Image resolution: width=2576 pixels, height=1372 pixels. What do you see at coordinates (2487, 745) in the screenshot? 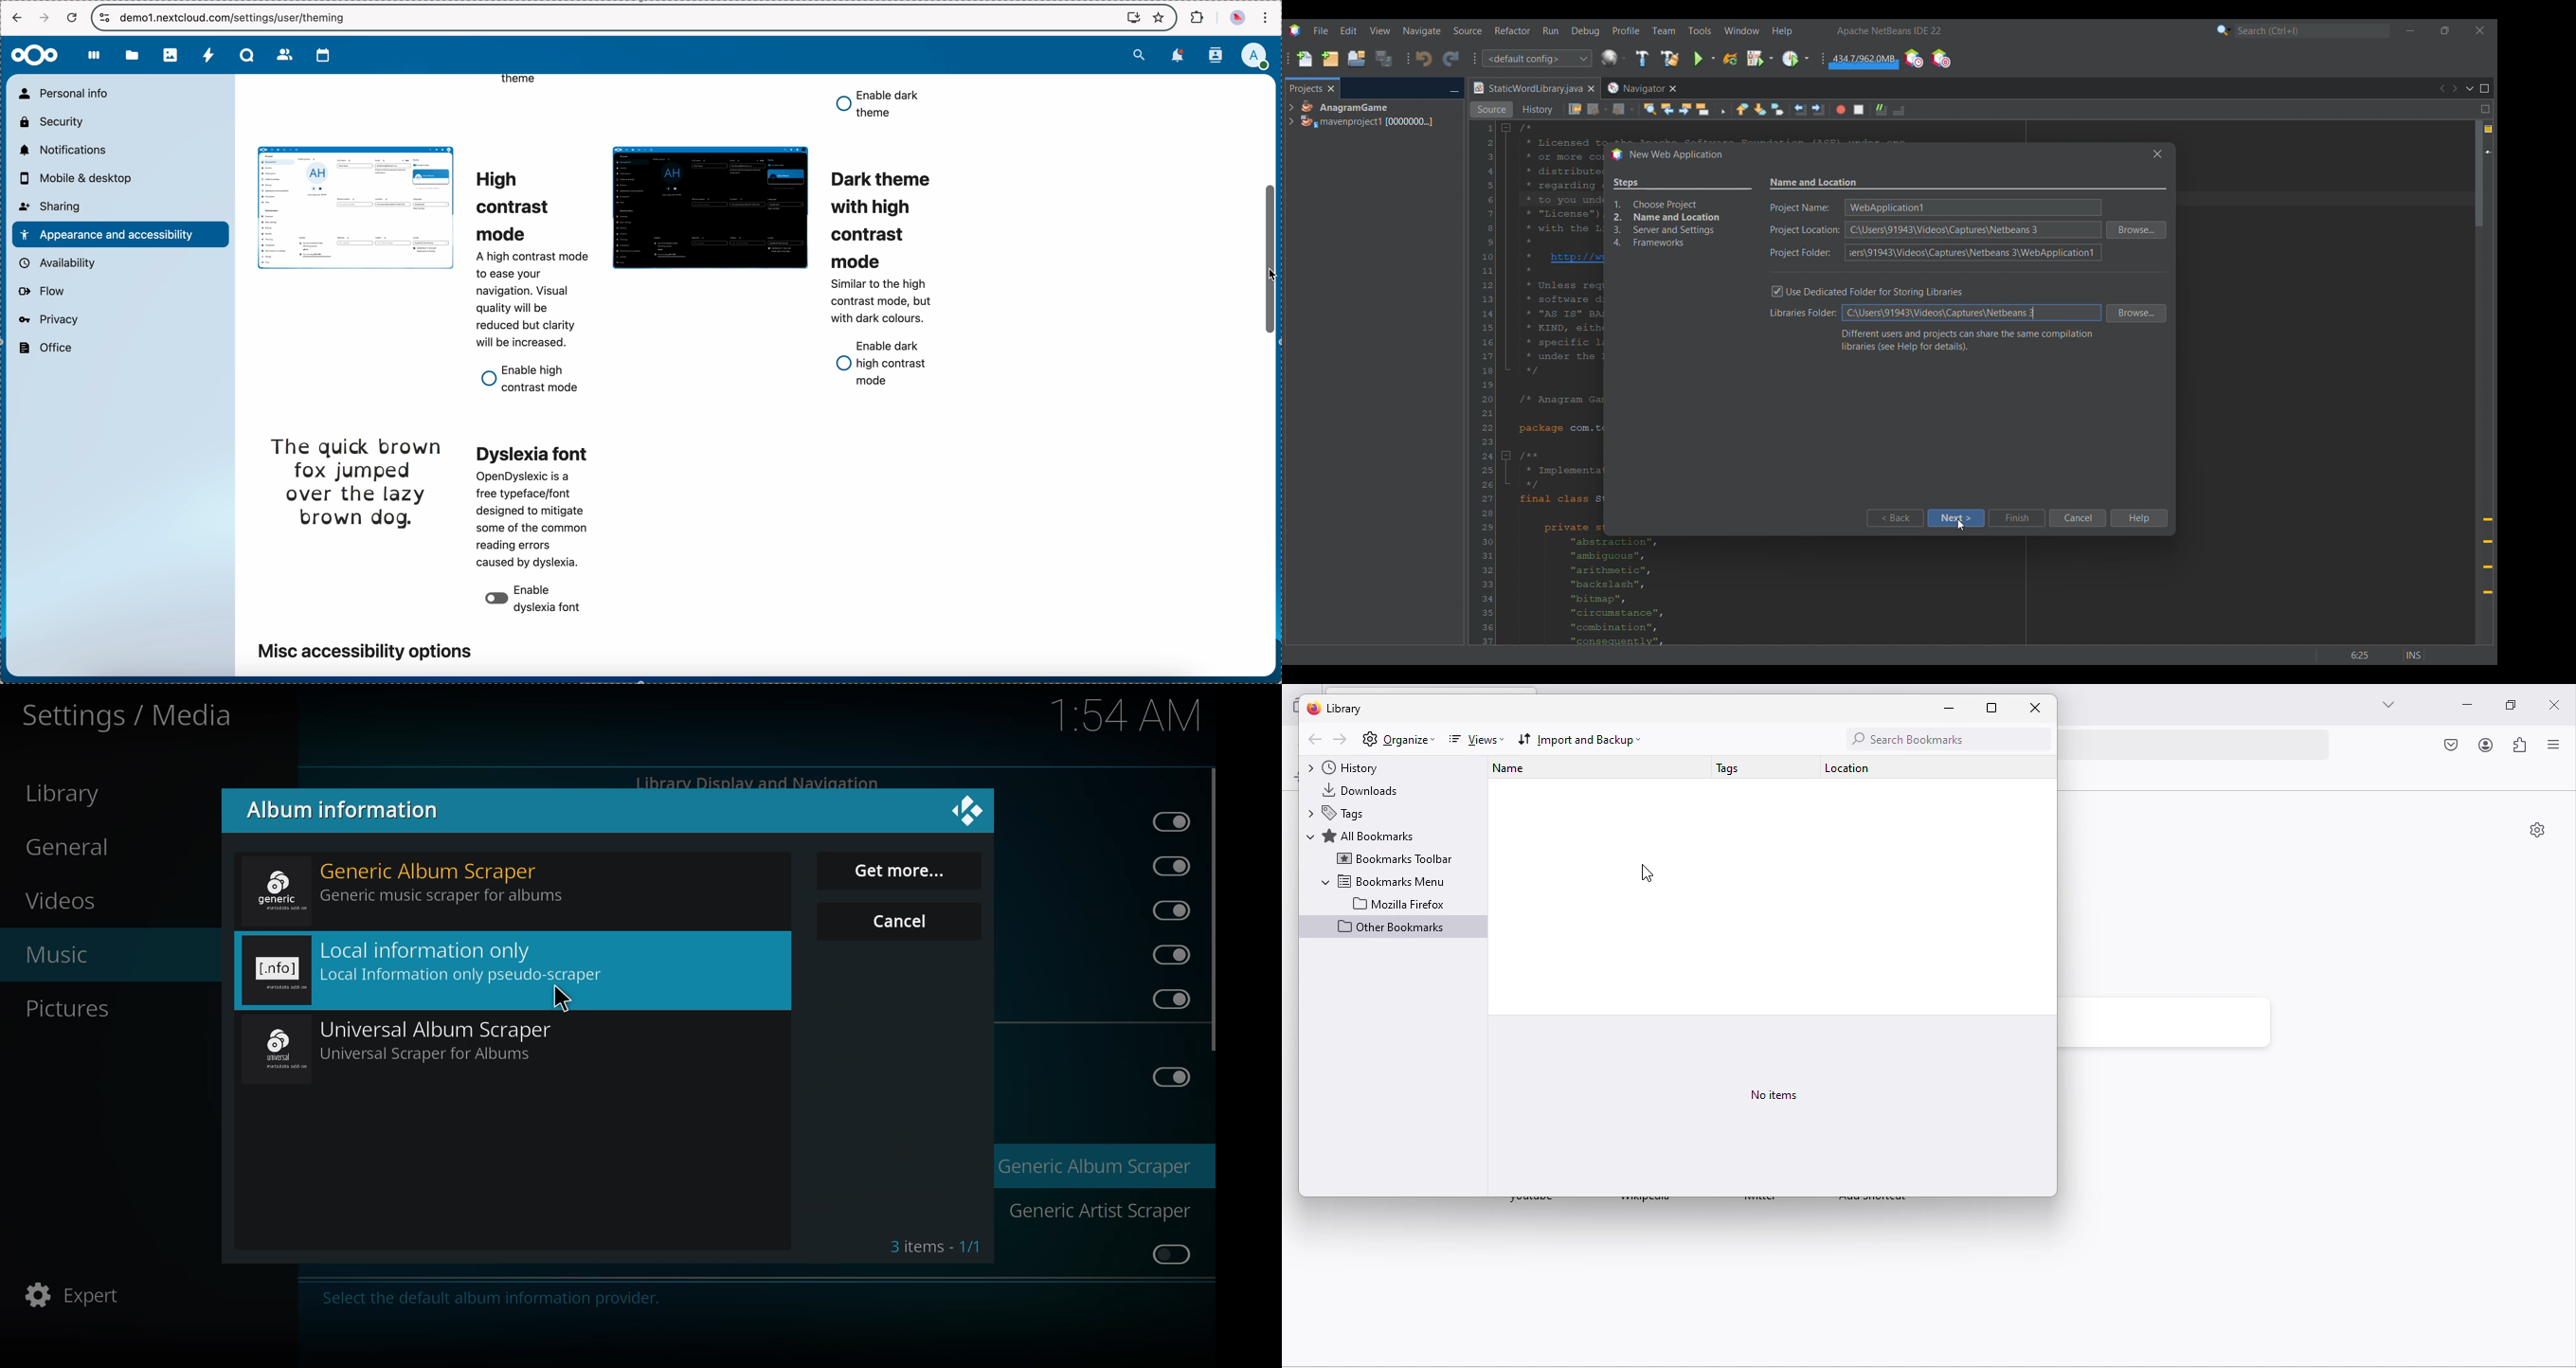
I see `account` at bounding box center [2487, 745].